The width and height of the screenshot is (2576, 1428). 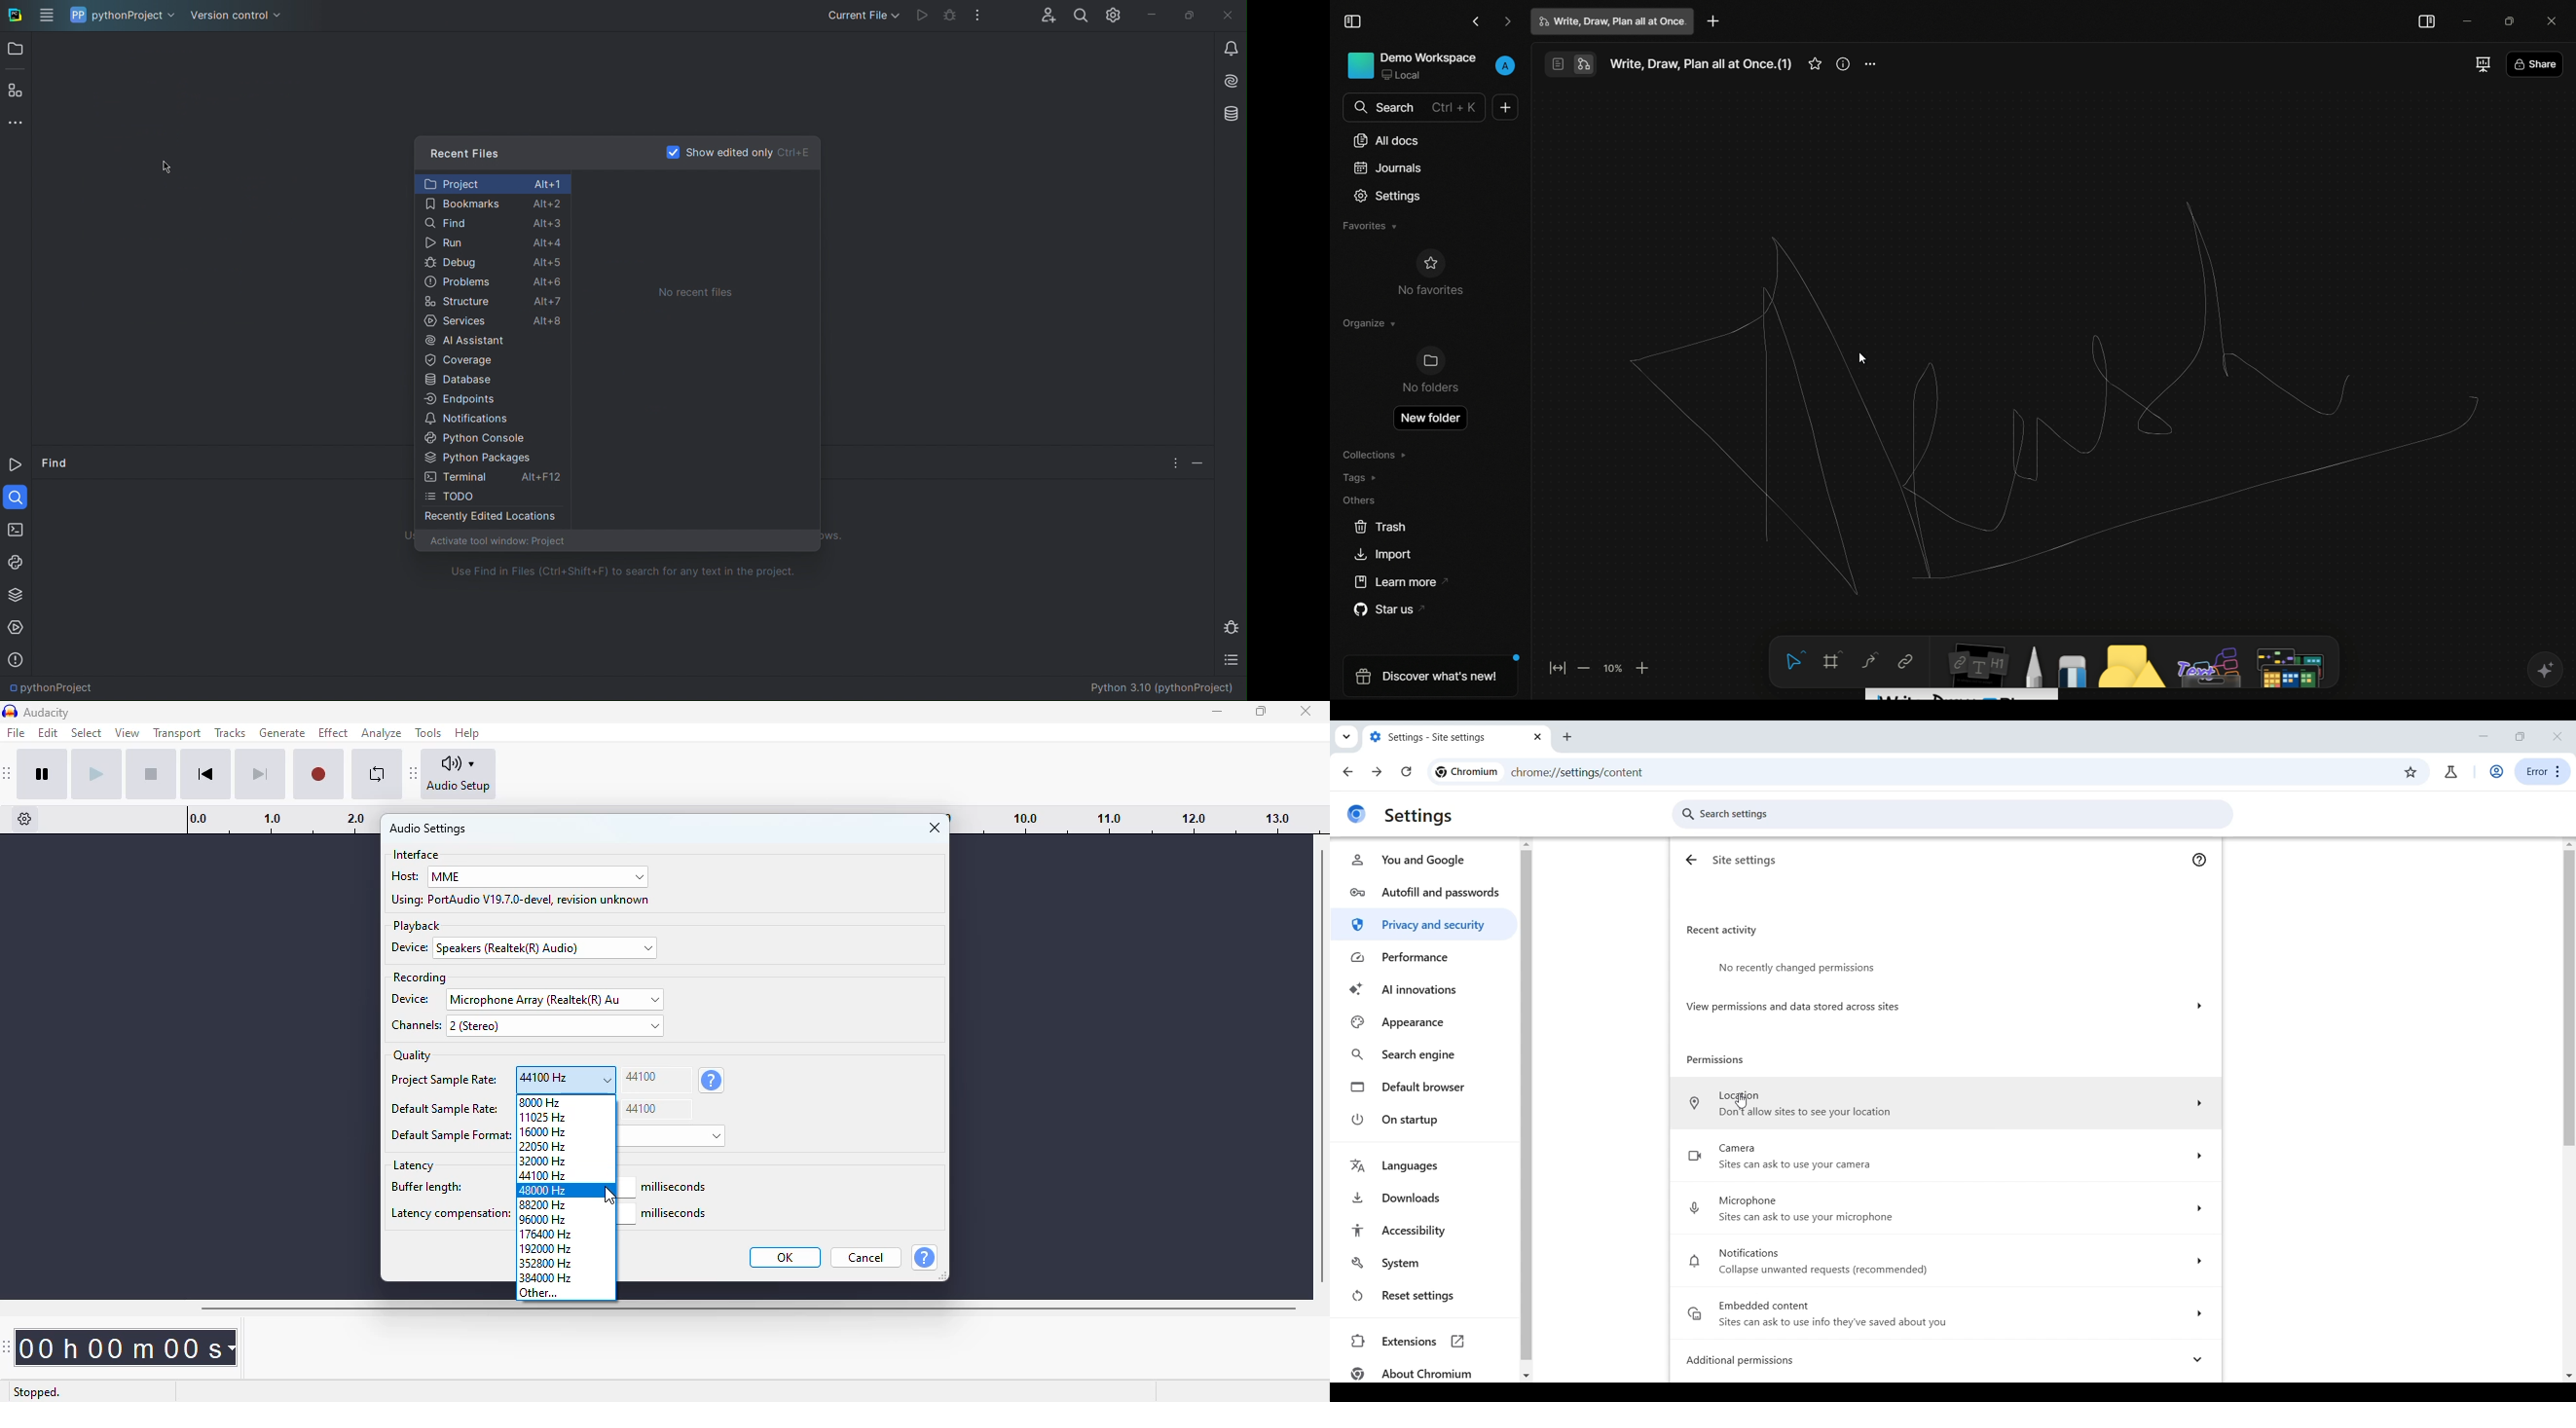 What do you see at coordinates (1386, 169) in the screenshot?
I see `journals` at bounding box center [1386, 169].